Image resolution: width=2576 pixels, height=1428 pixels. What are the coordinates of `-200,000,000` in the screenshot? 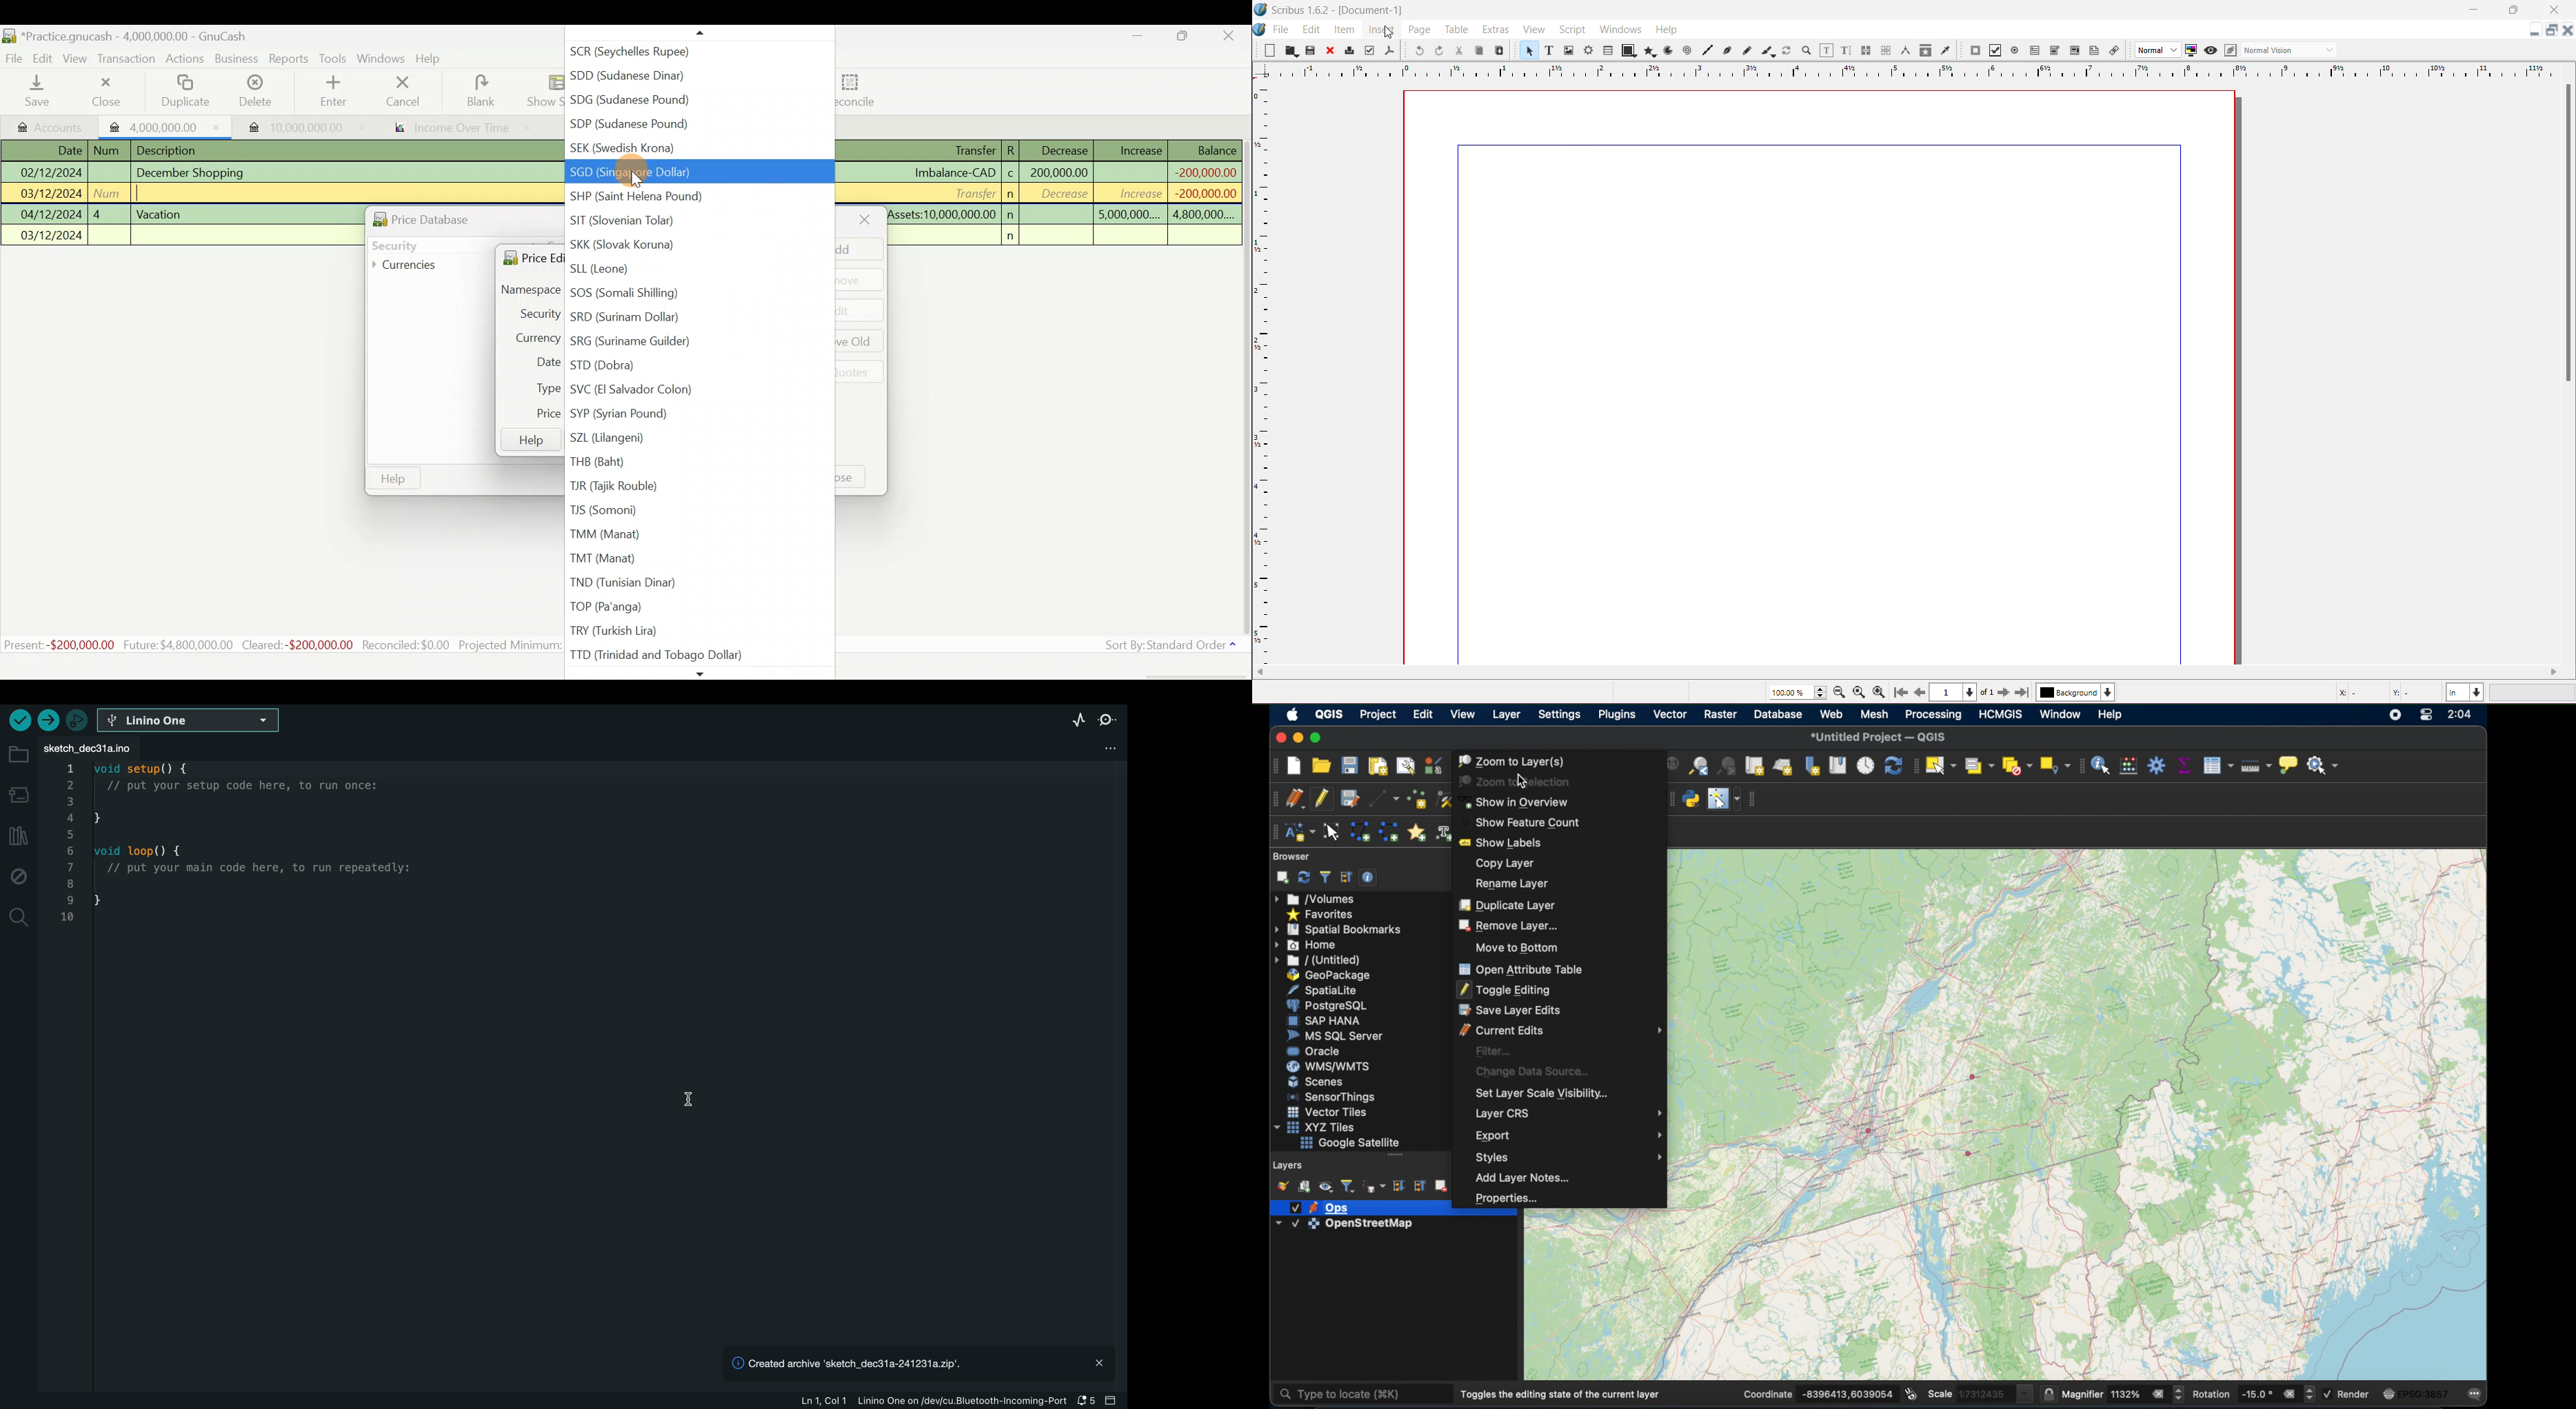 It's located at (1201, 193).